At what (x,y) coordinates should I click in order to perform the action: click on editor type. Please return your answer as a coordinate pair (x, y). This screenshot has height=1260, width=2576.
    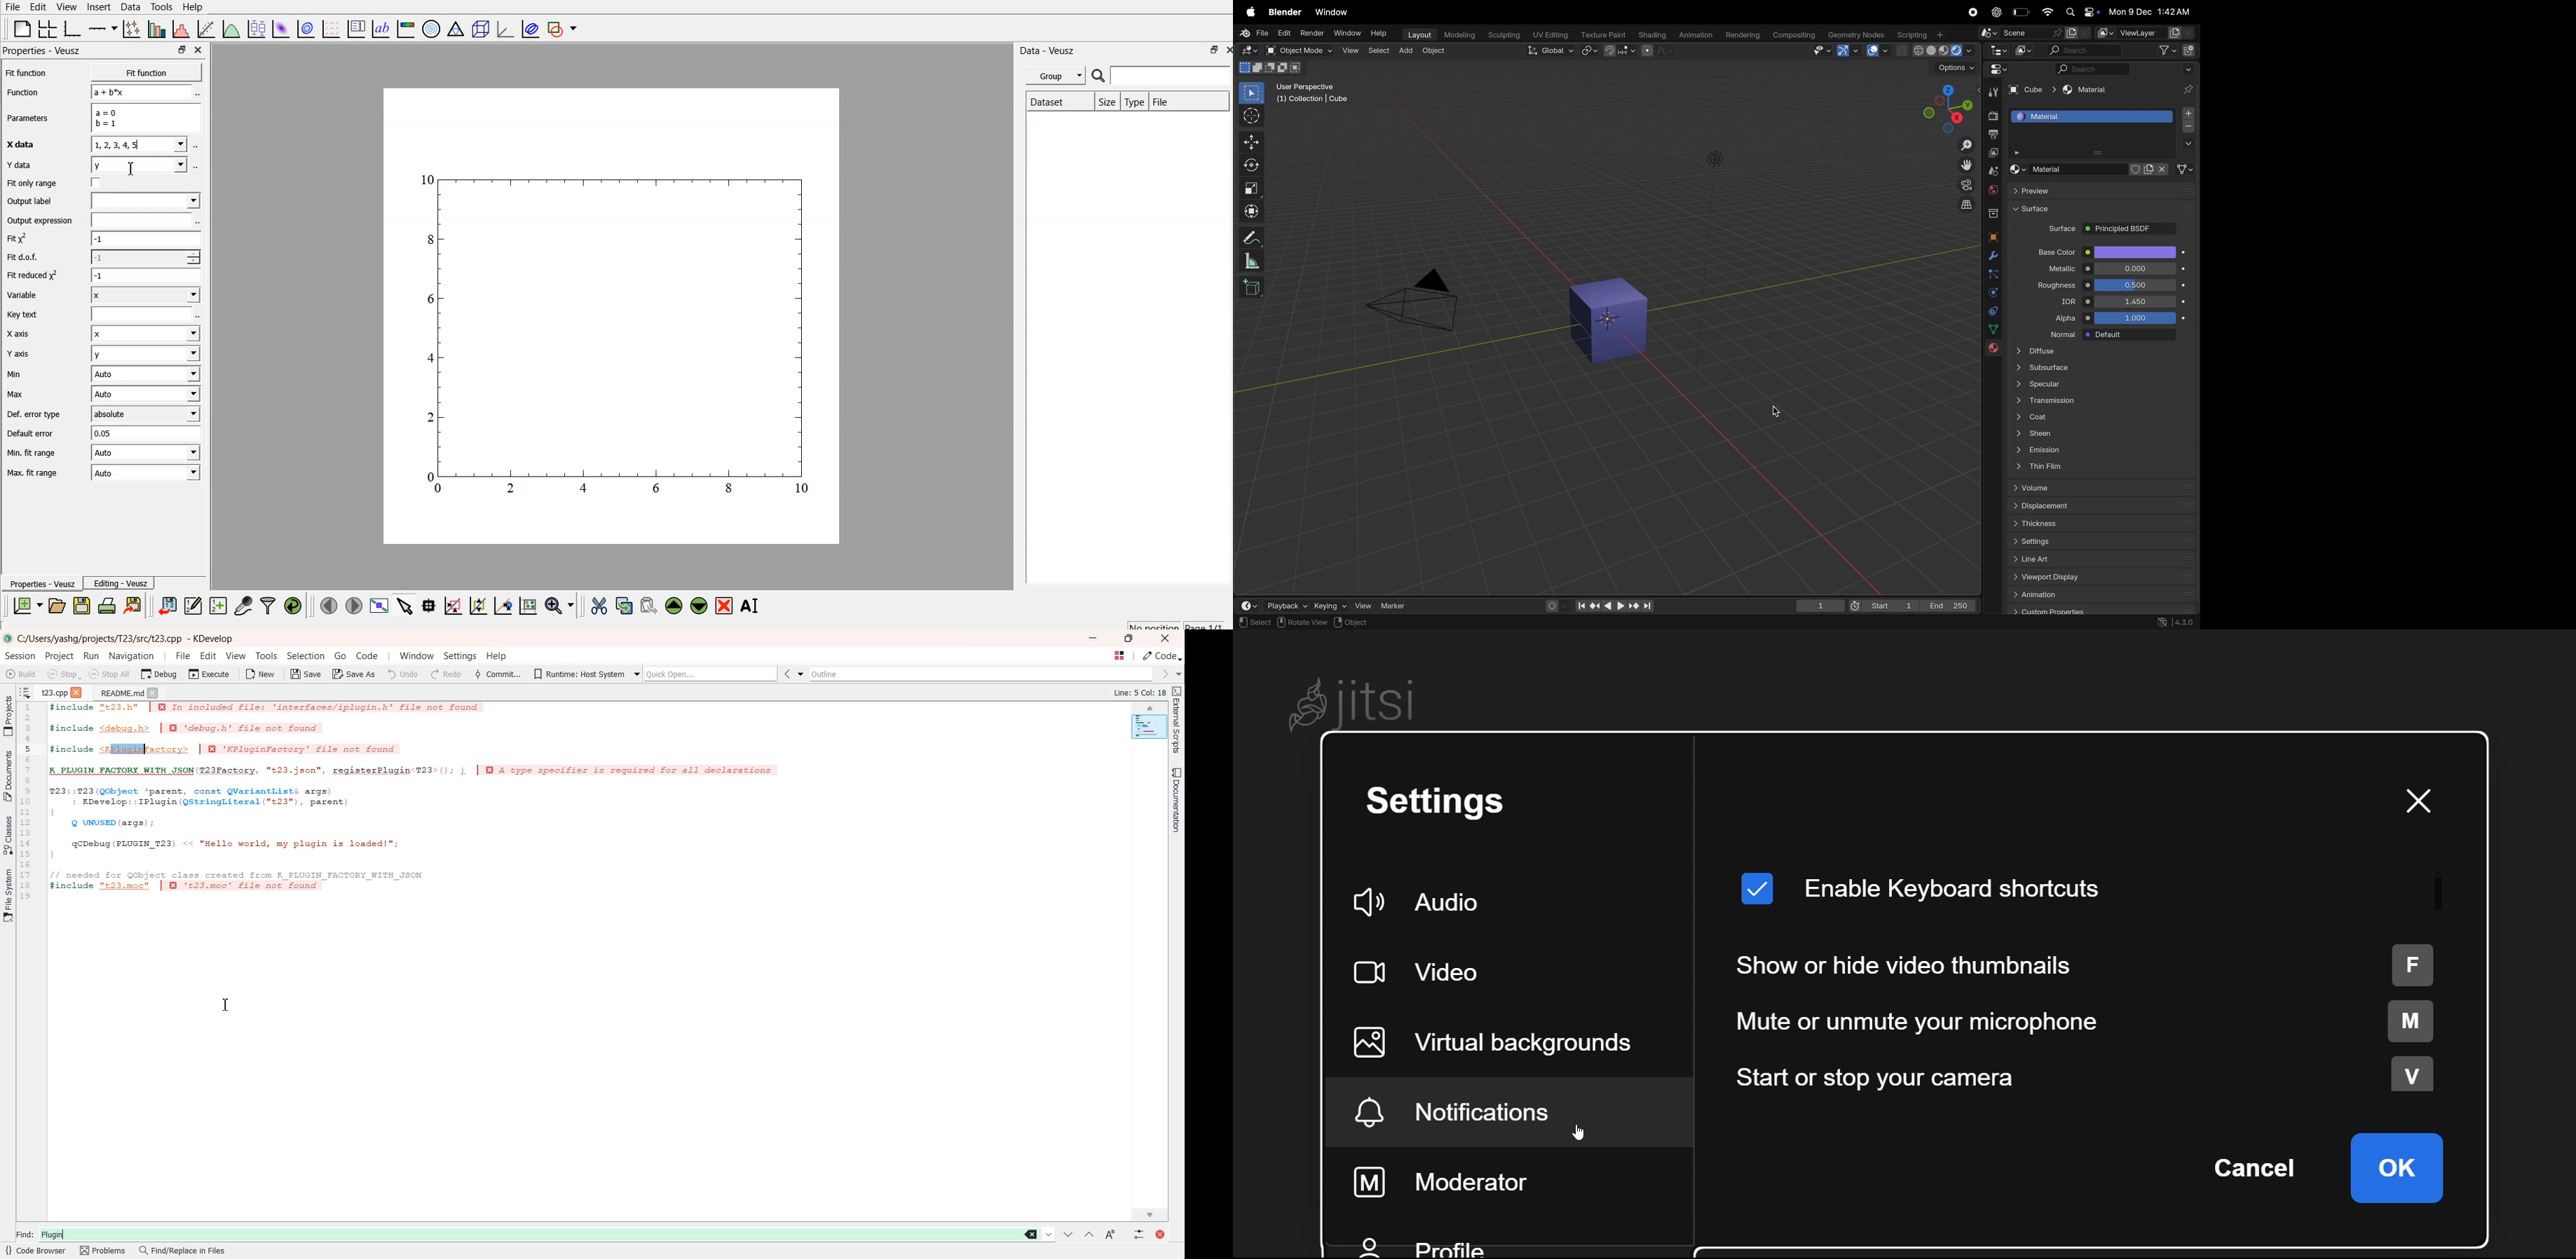
    Looking at the image, I should click on (1996, 69).